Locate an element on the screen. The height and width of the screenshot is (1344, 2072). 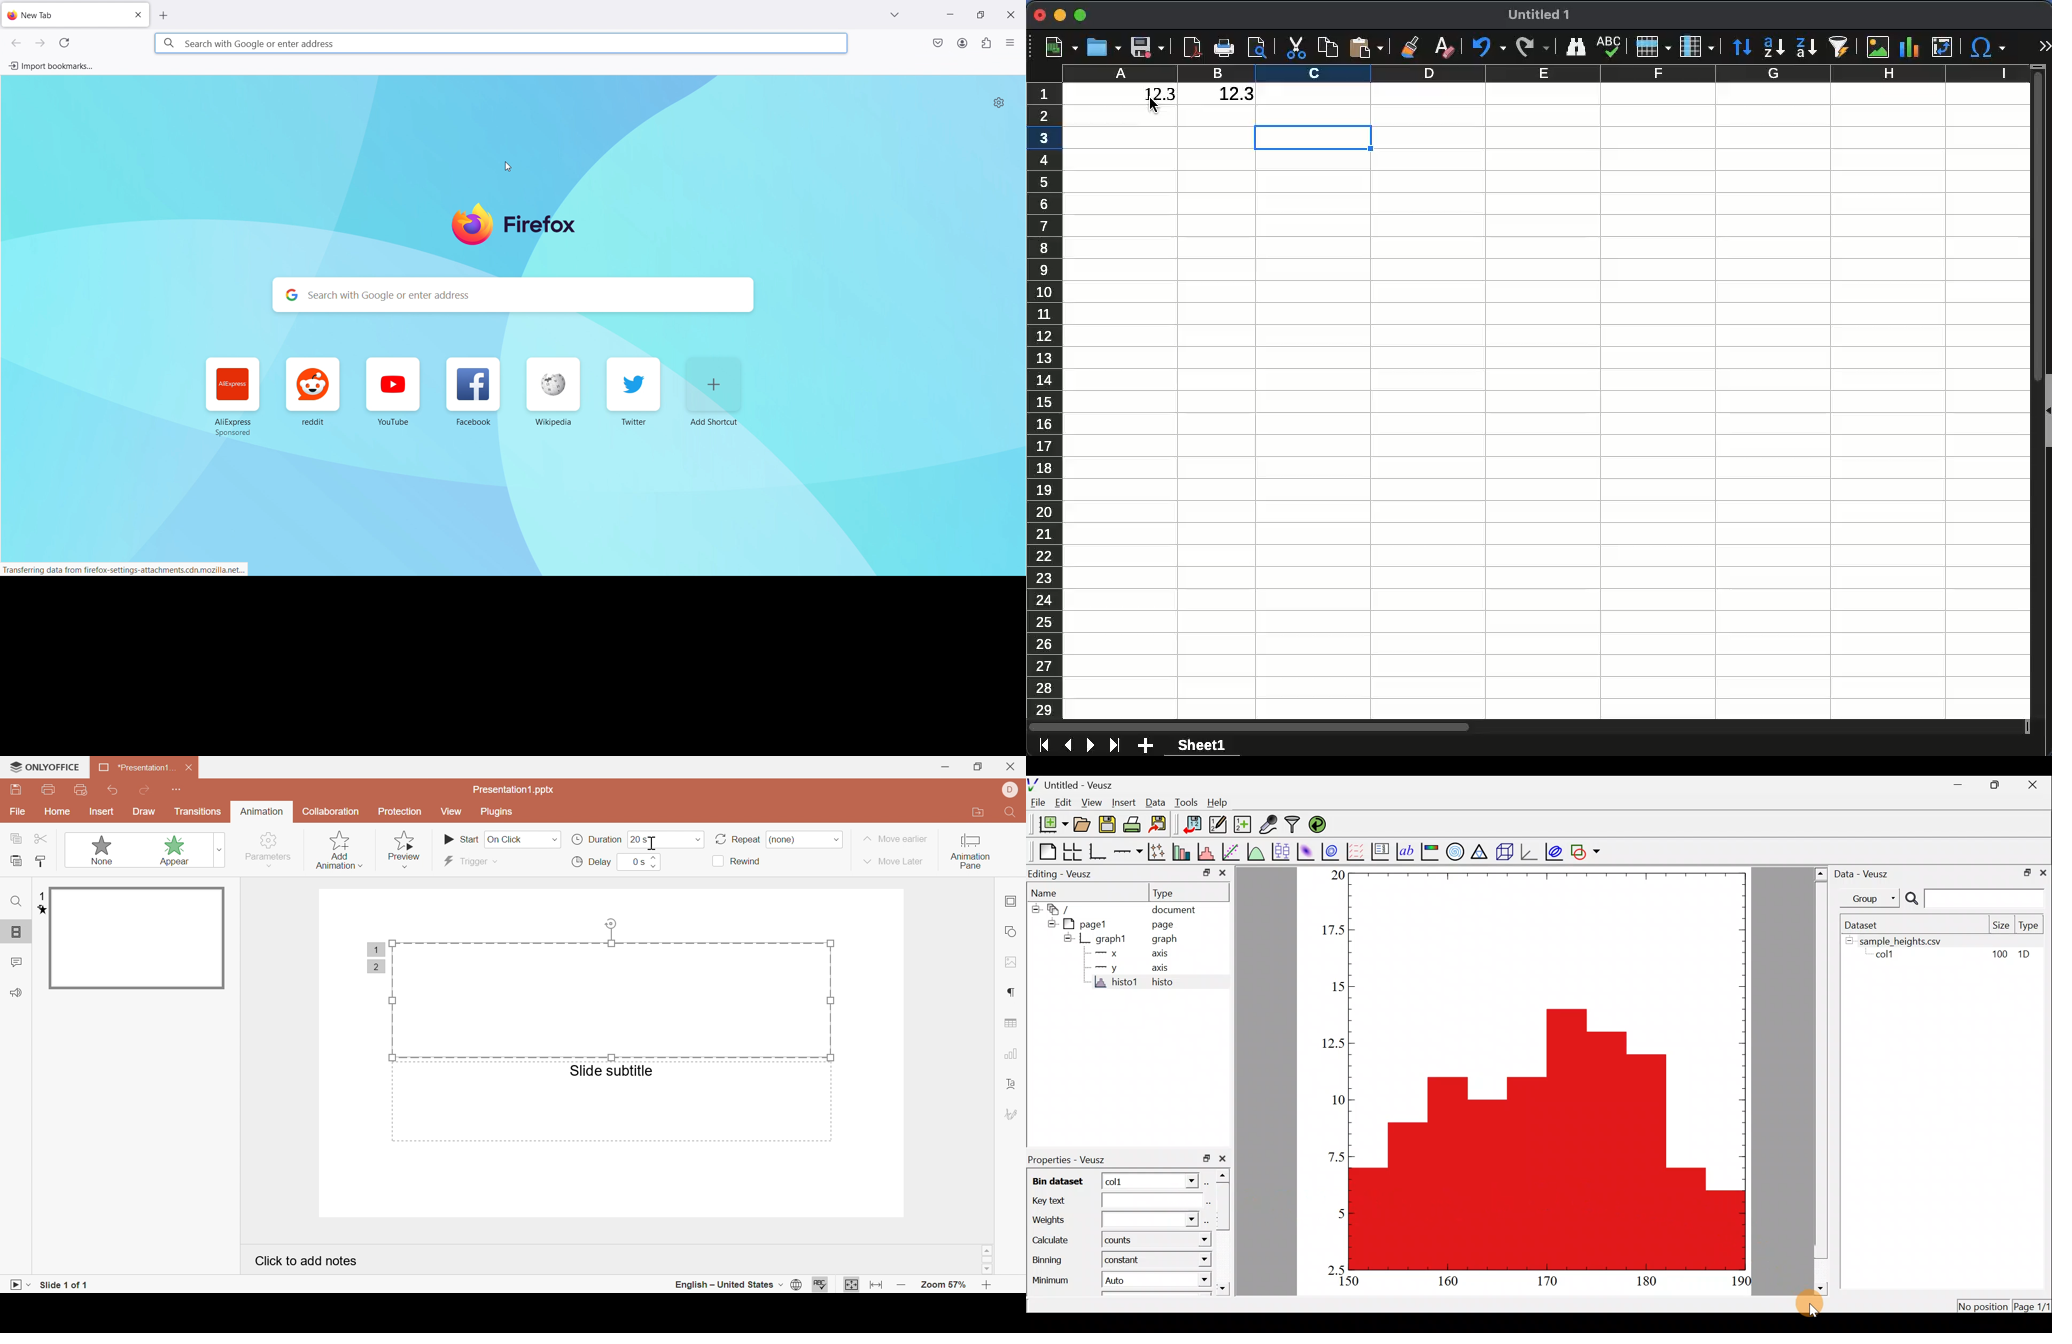
maximize is located at coordinates (978, 15).